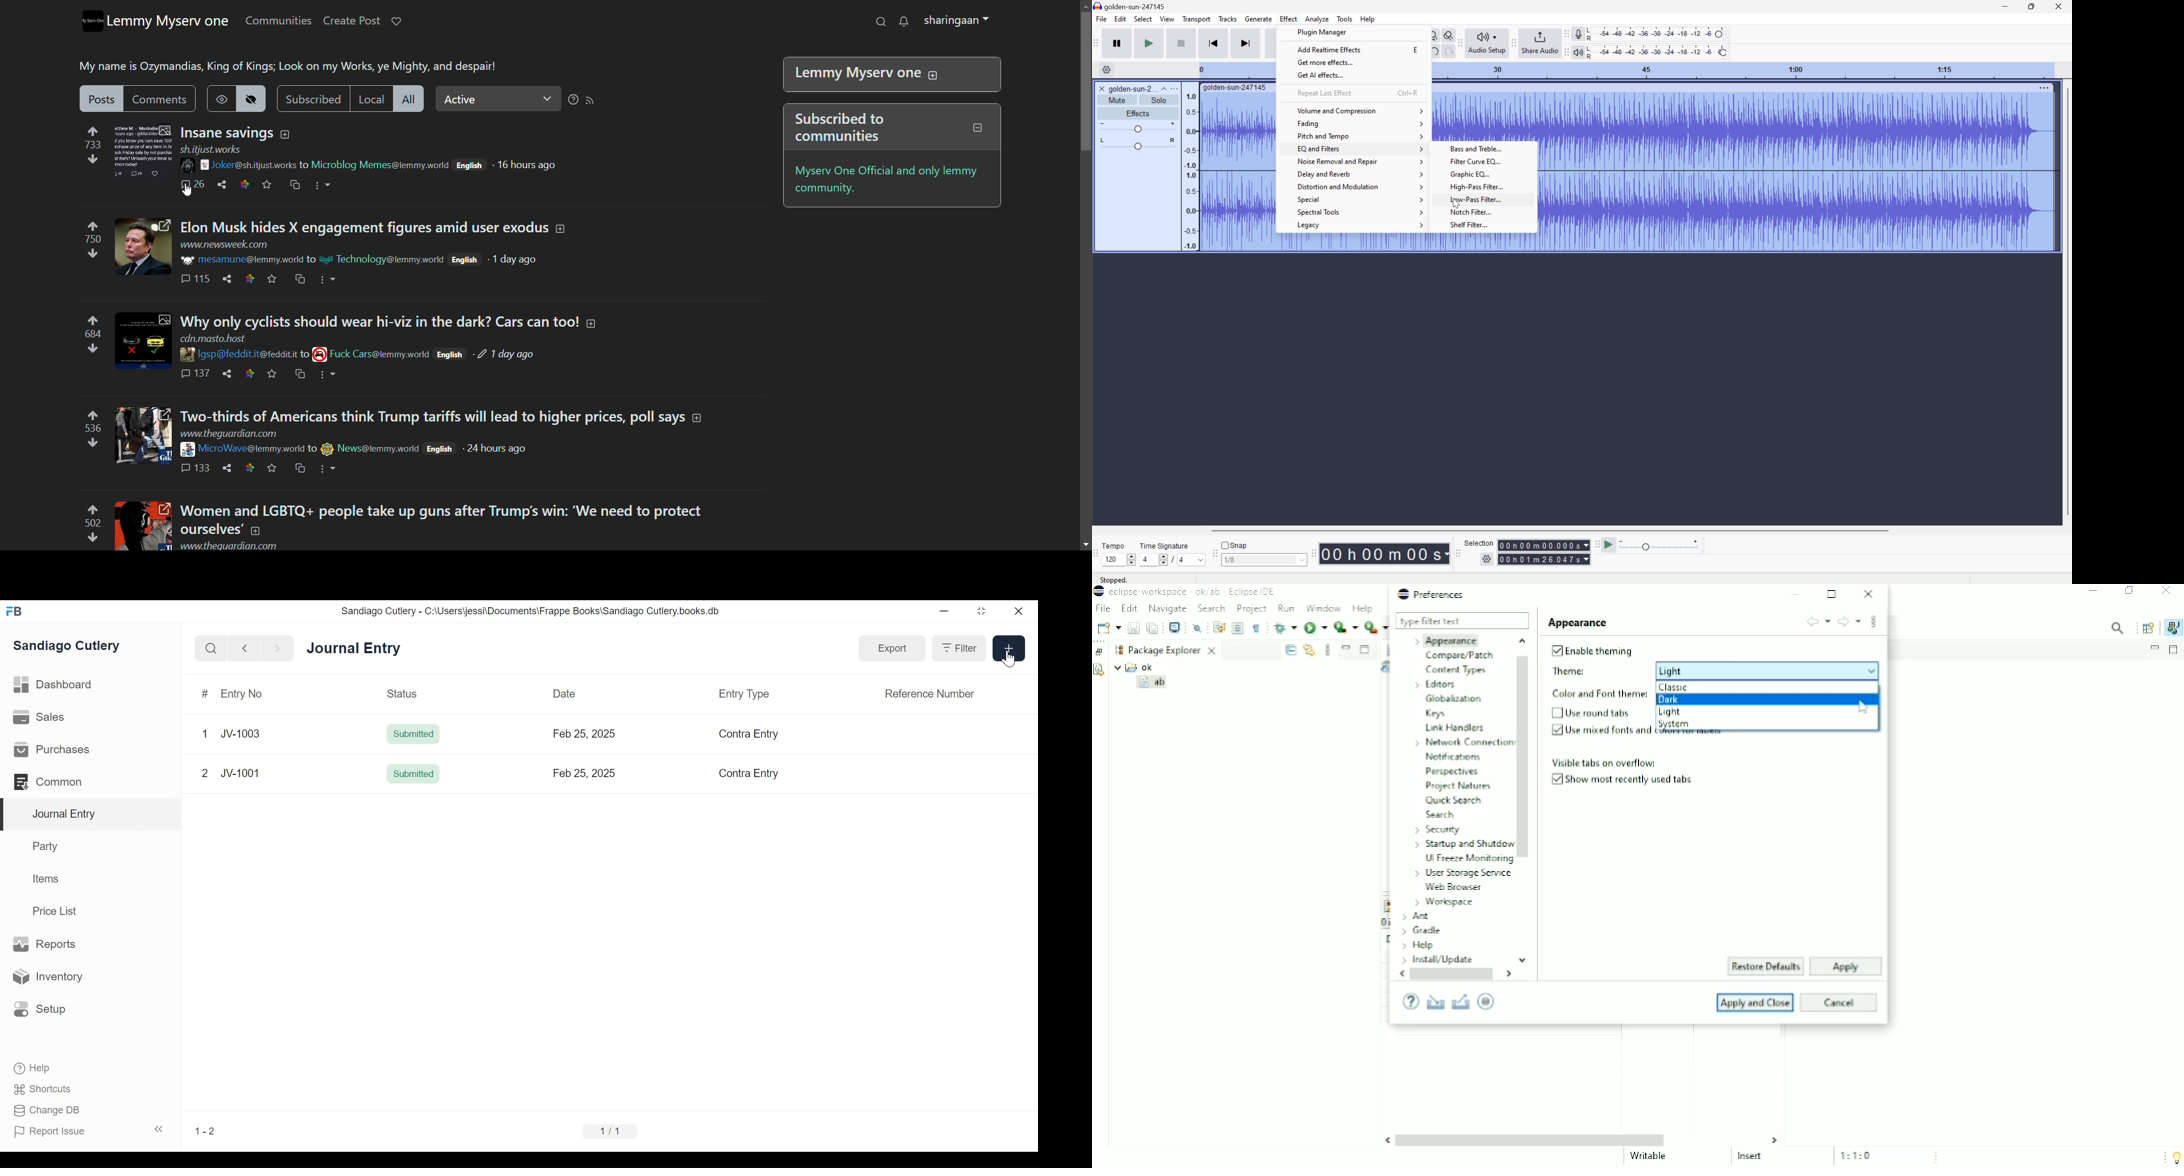  What do you see at coordinates (1363, 111) in the screenshot?
I see `Volume and compression` at bounding box center [1363, 111].